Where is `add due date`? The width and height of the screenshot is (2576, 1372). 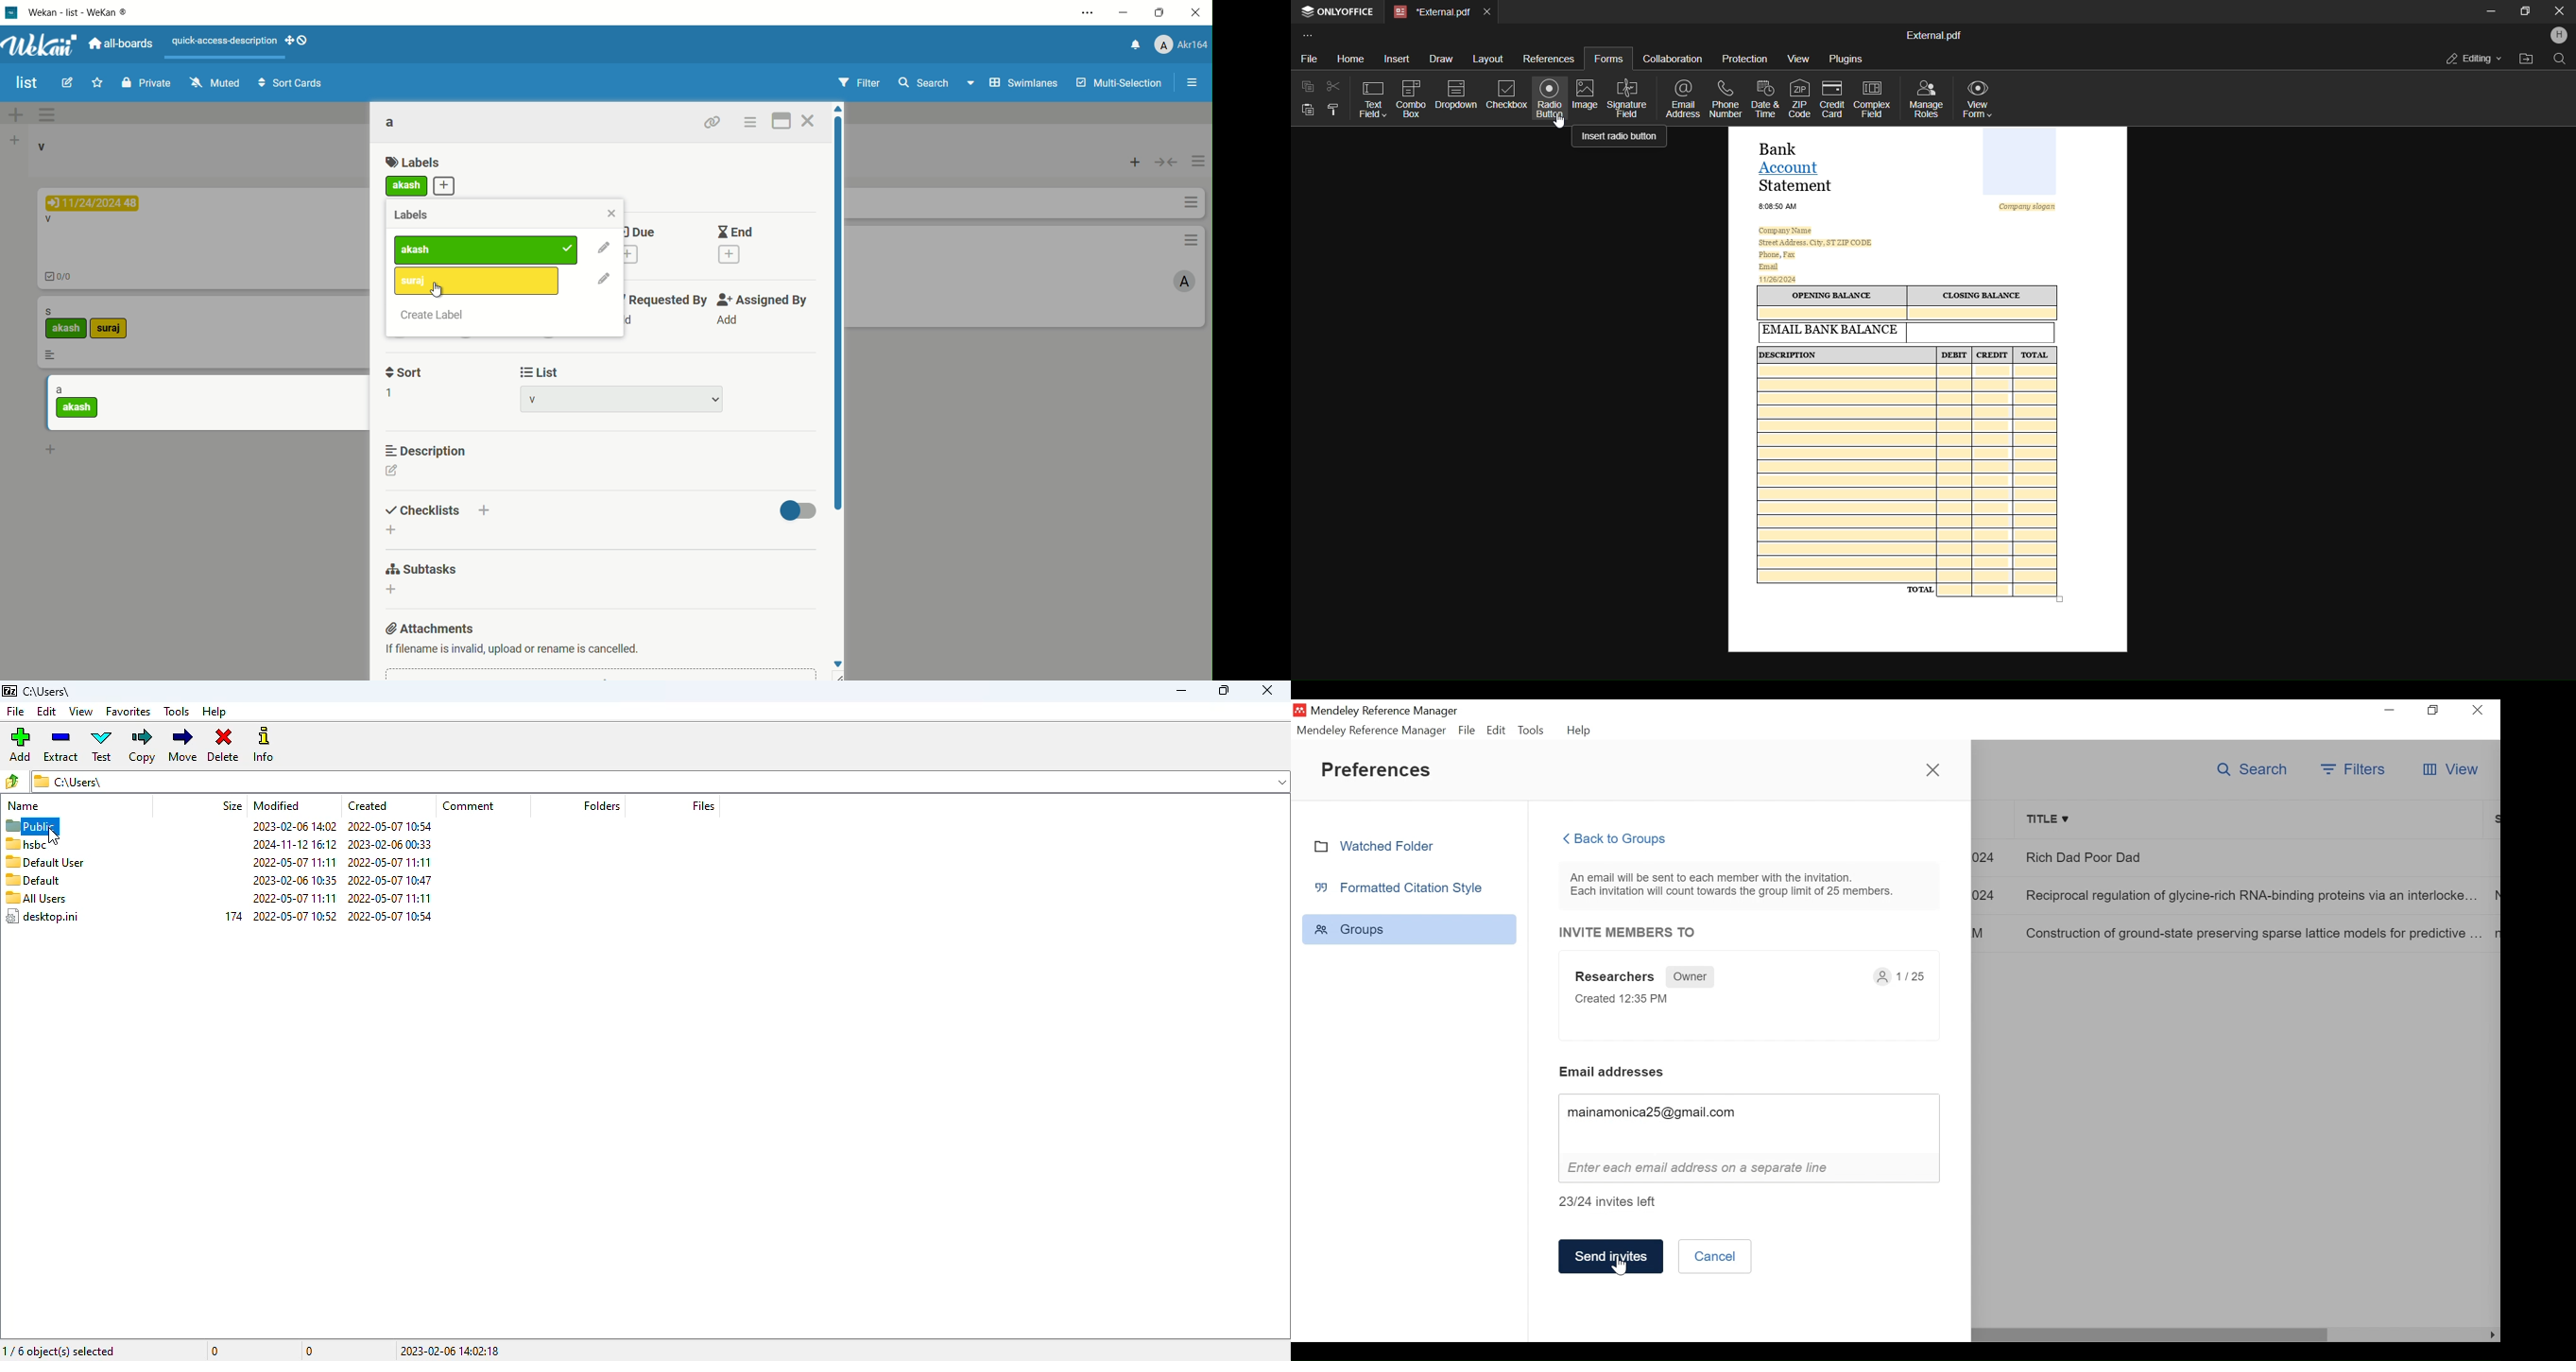
add due date is located at coordinates (630, 253).